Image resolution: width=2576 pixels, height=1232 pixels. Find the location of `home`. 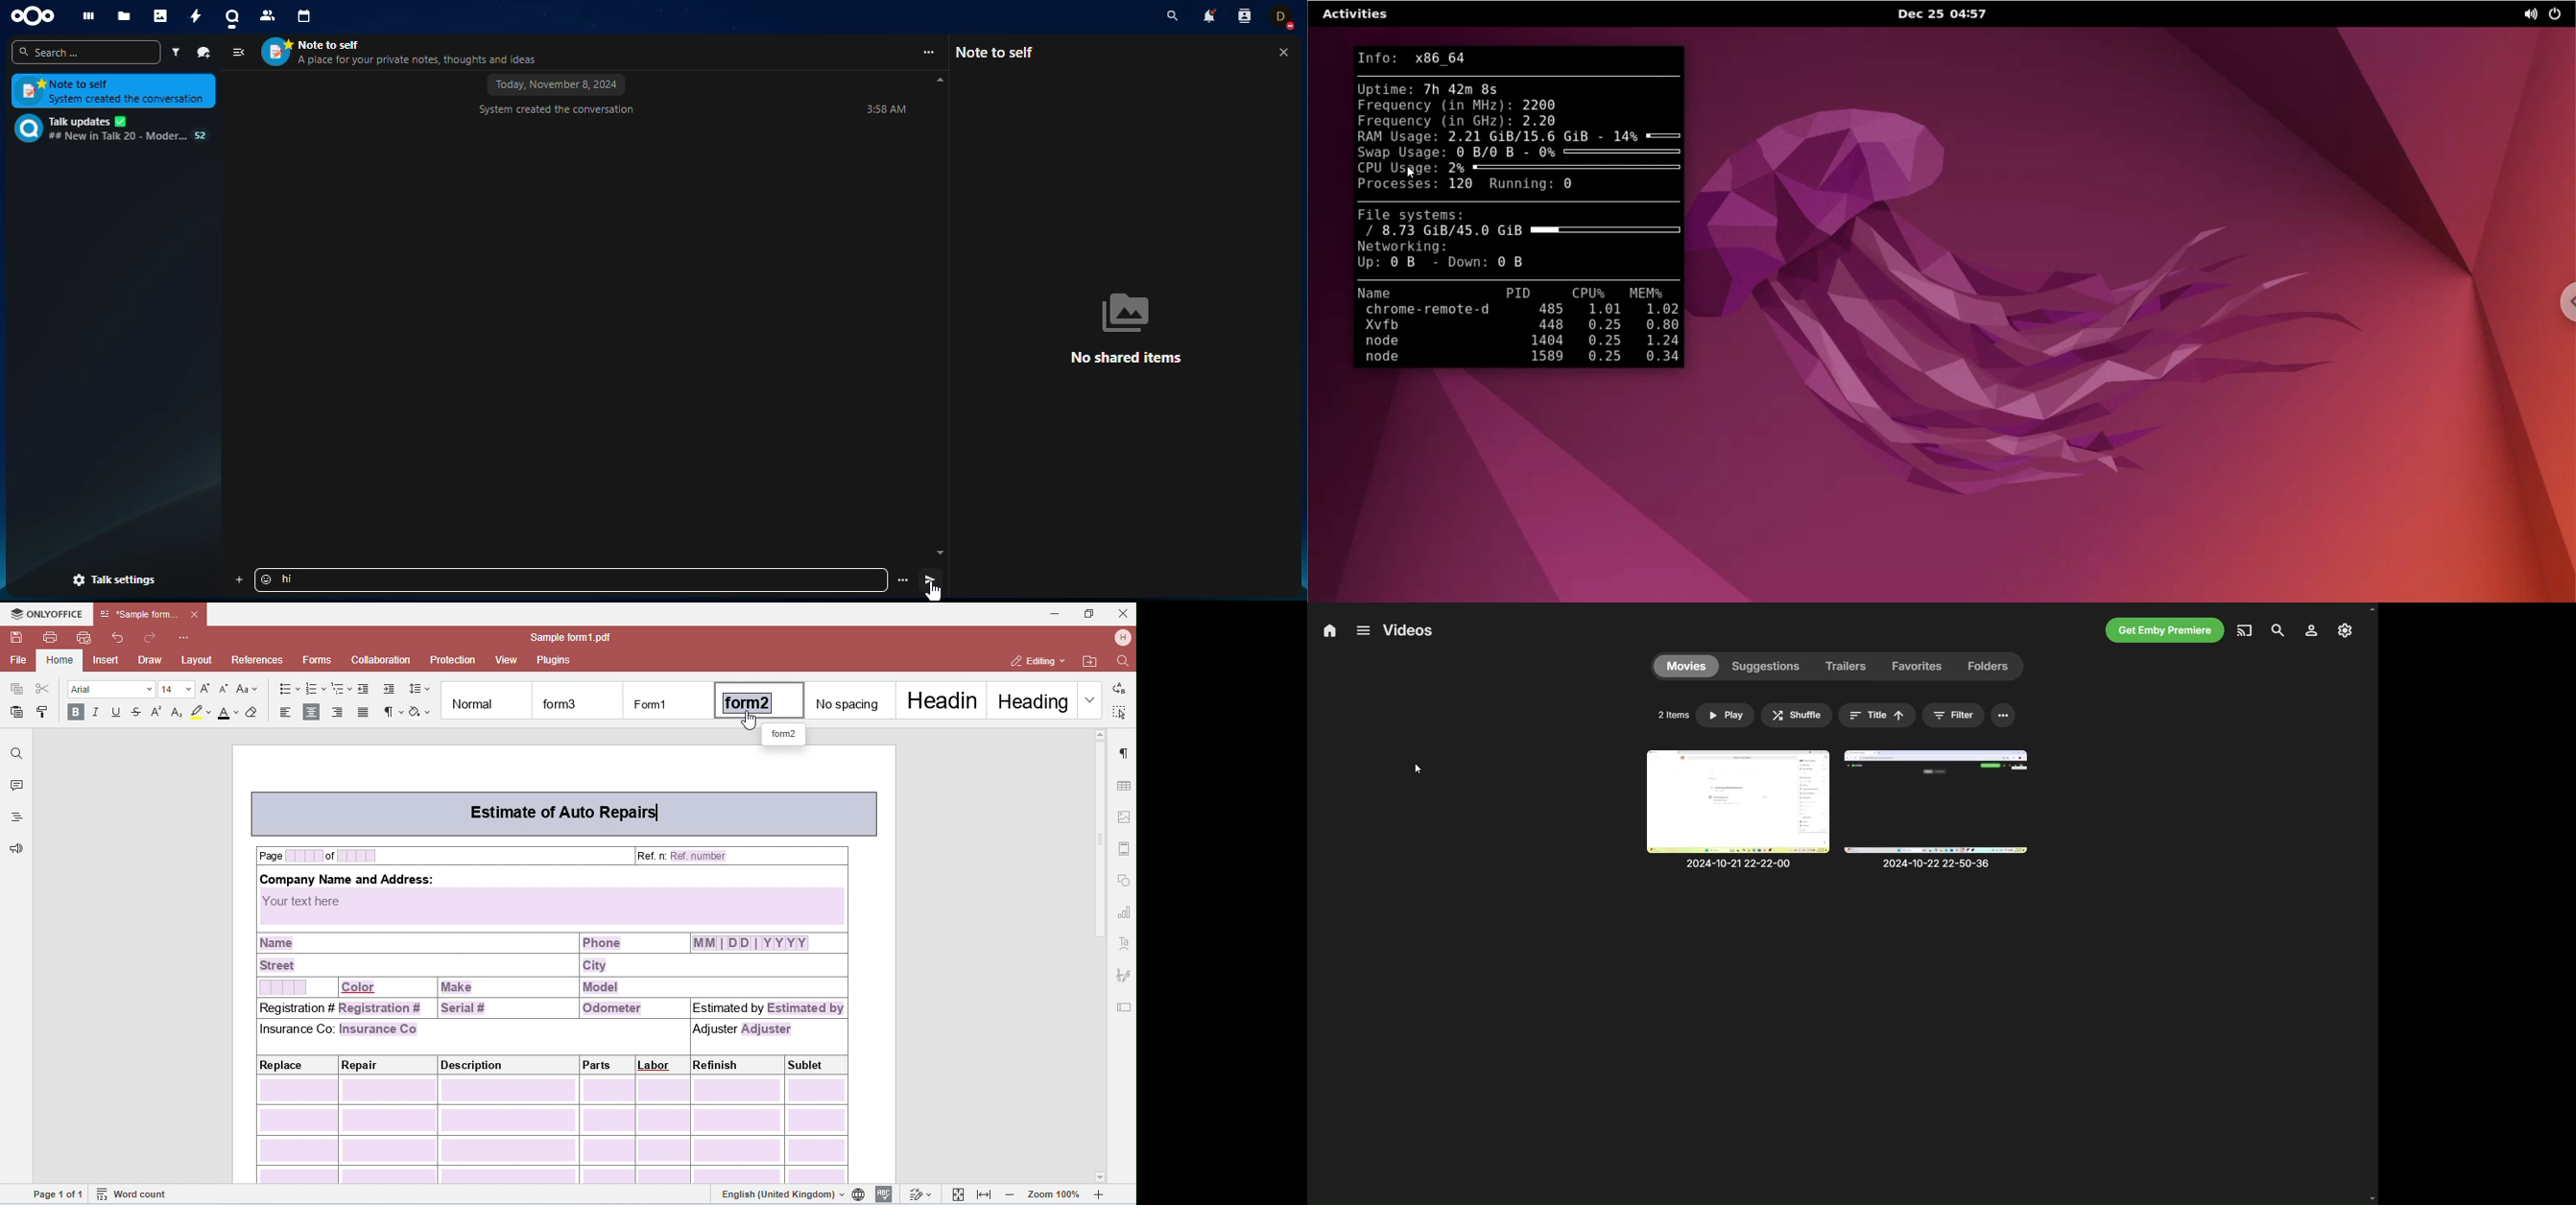

home is located at coordinates (1327, 632).